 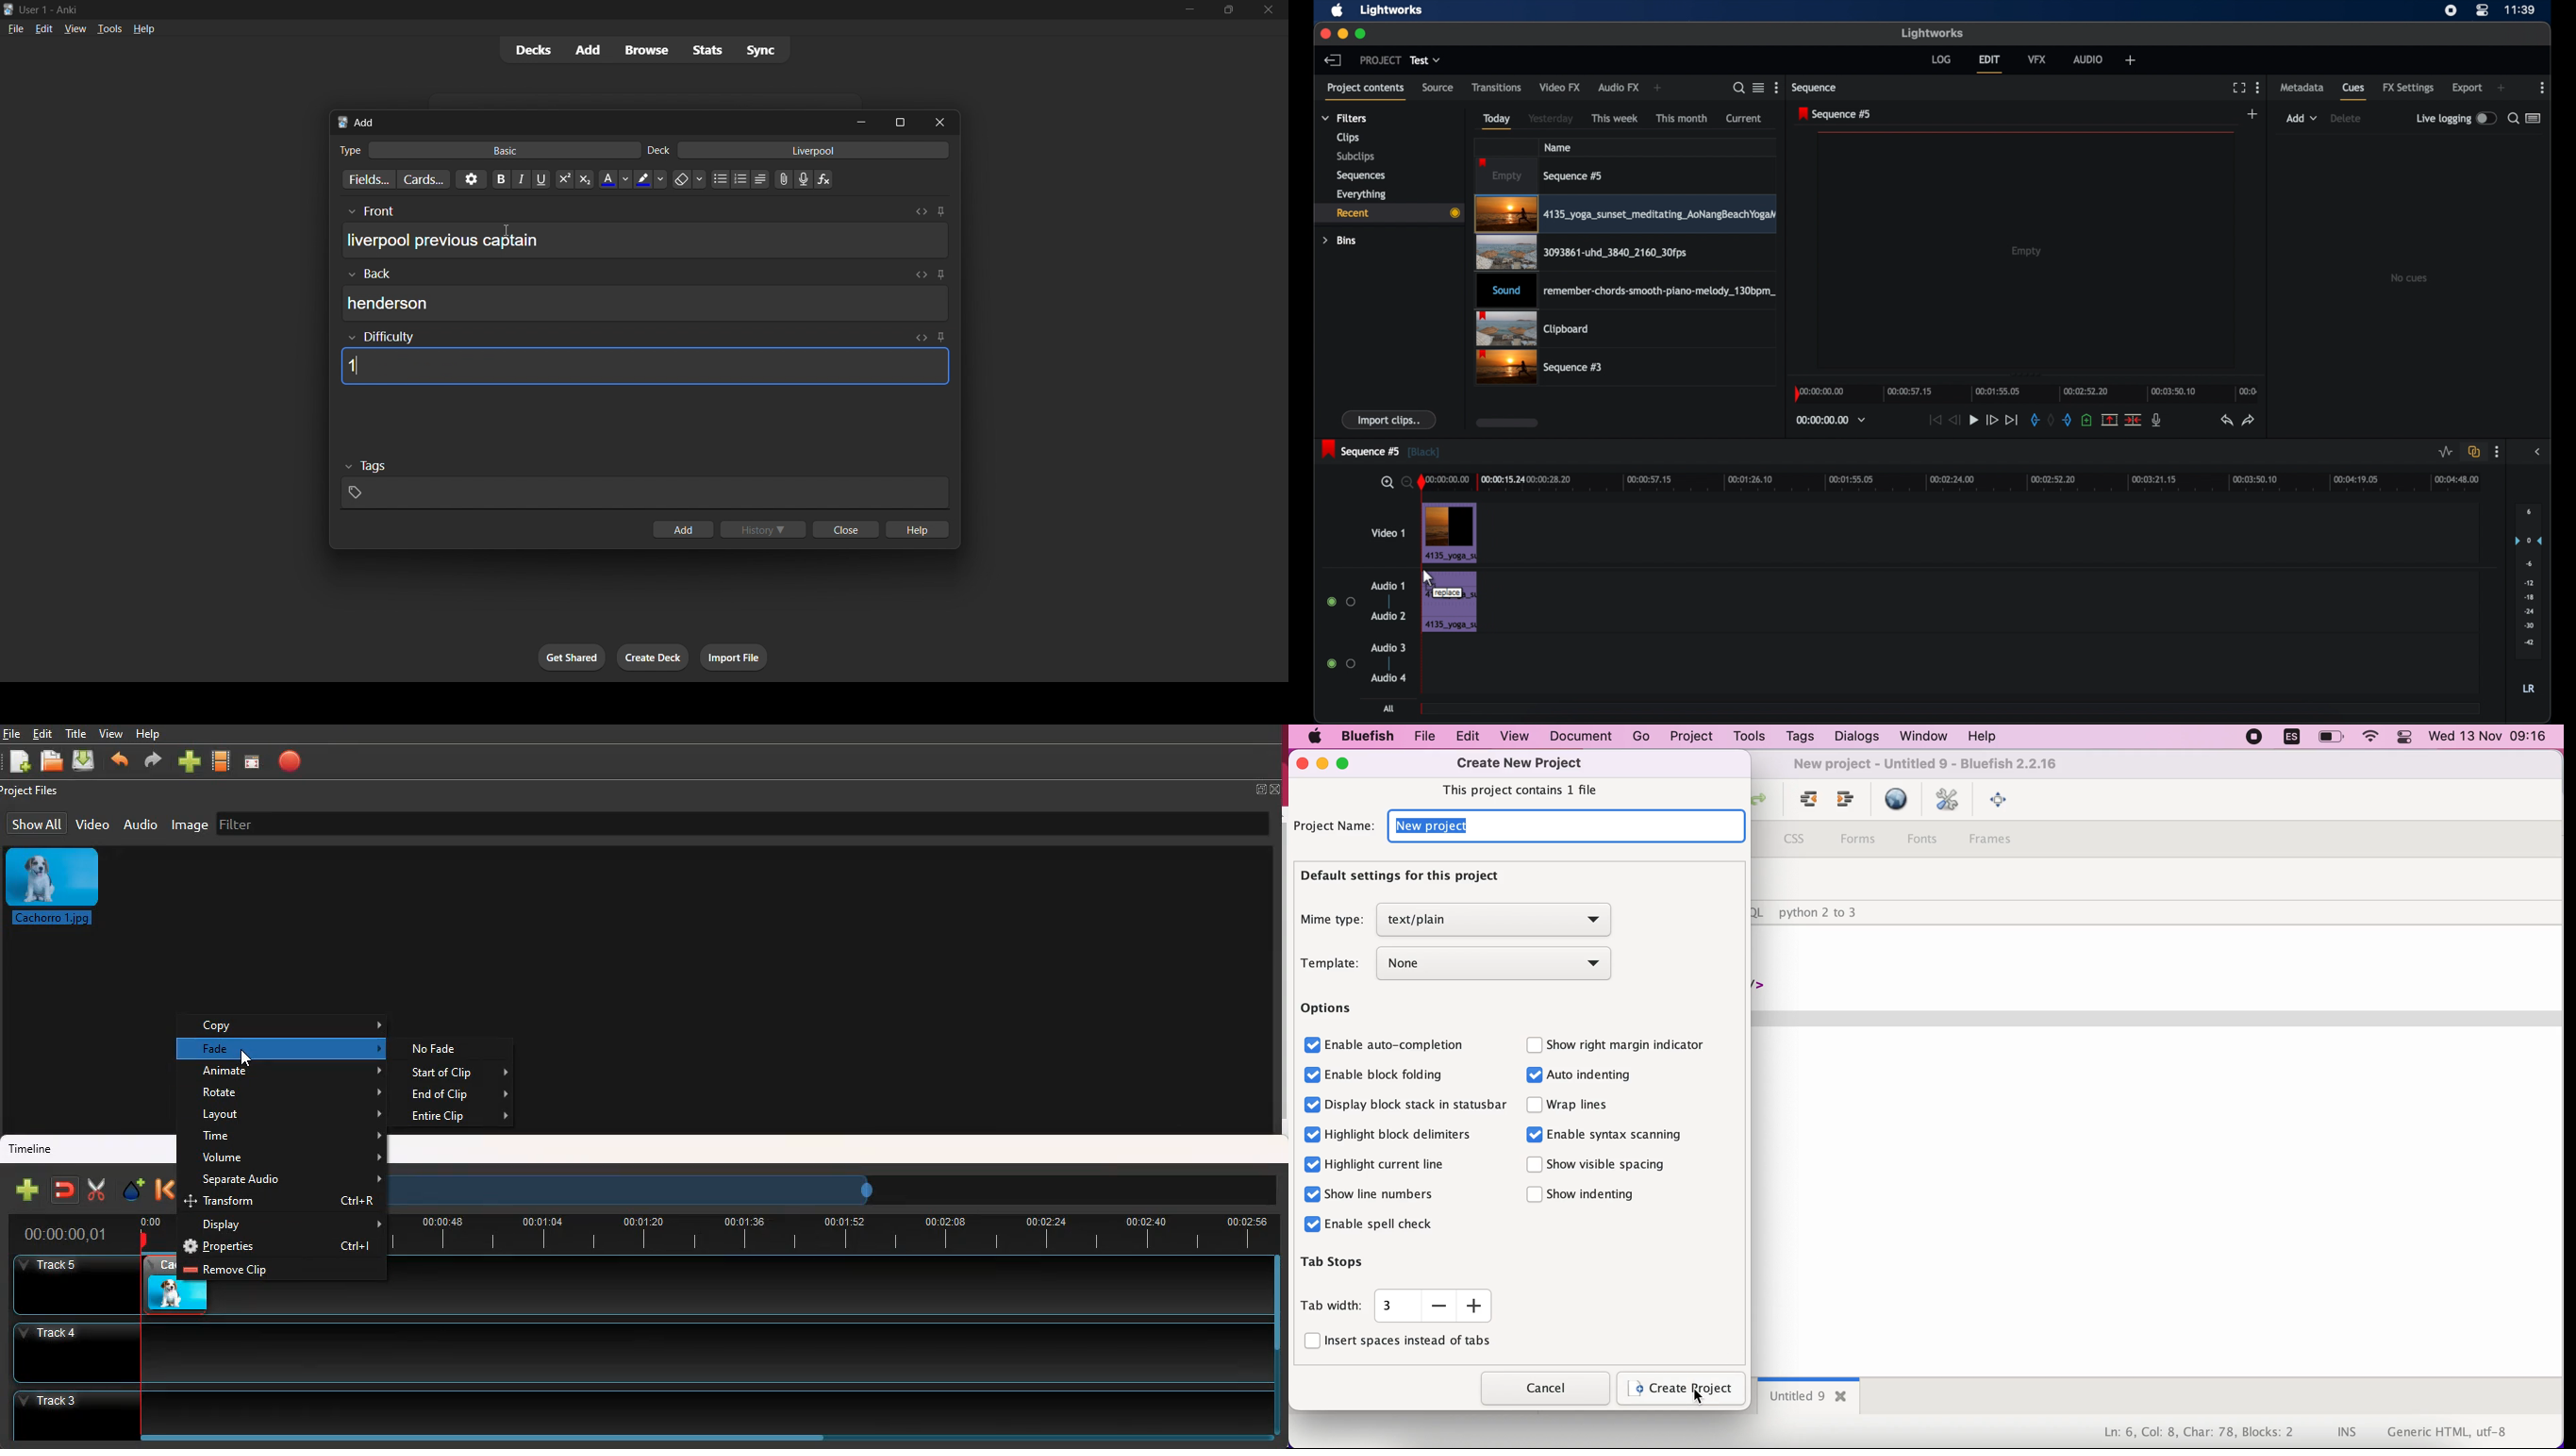 What do you see at coordinates (1835, 114) in the screenshot?
I see `sequence 5` at bounding box center [1835, 114].